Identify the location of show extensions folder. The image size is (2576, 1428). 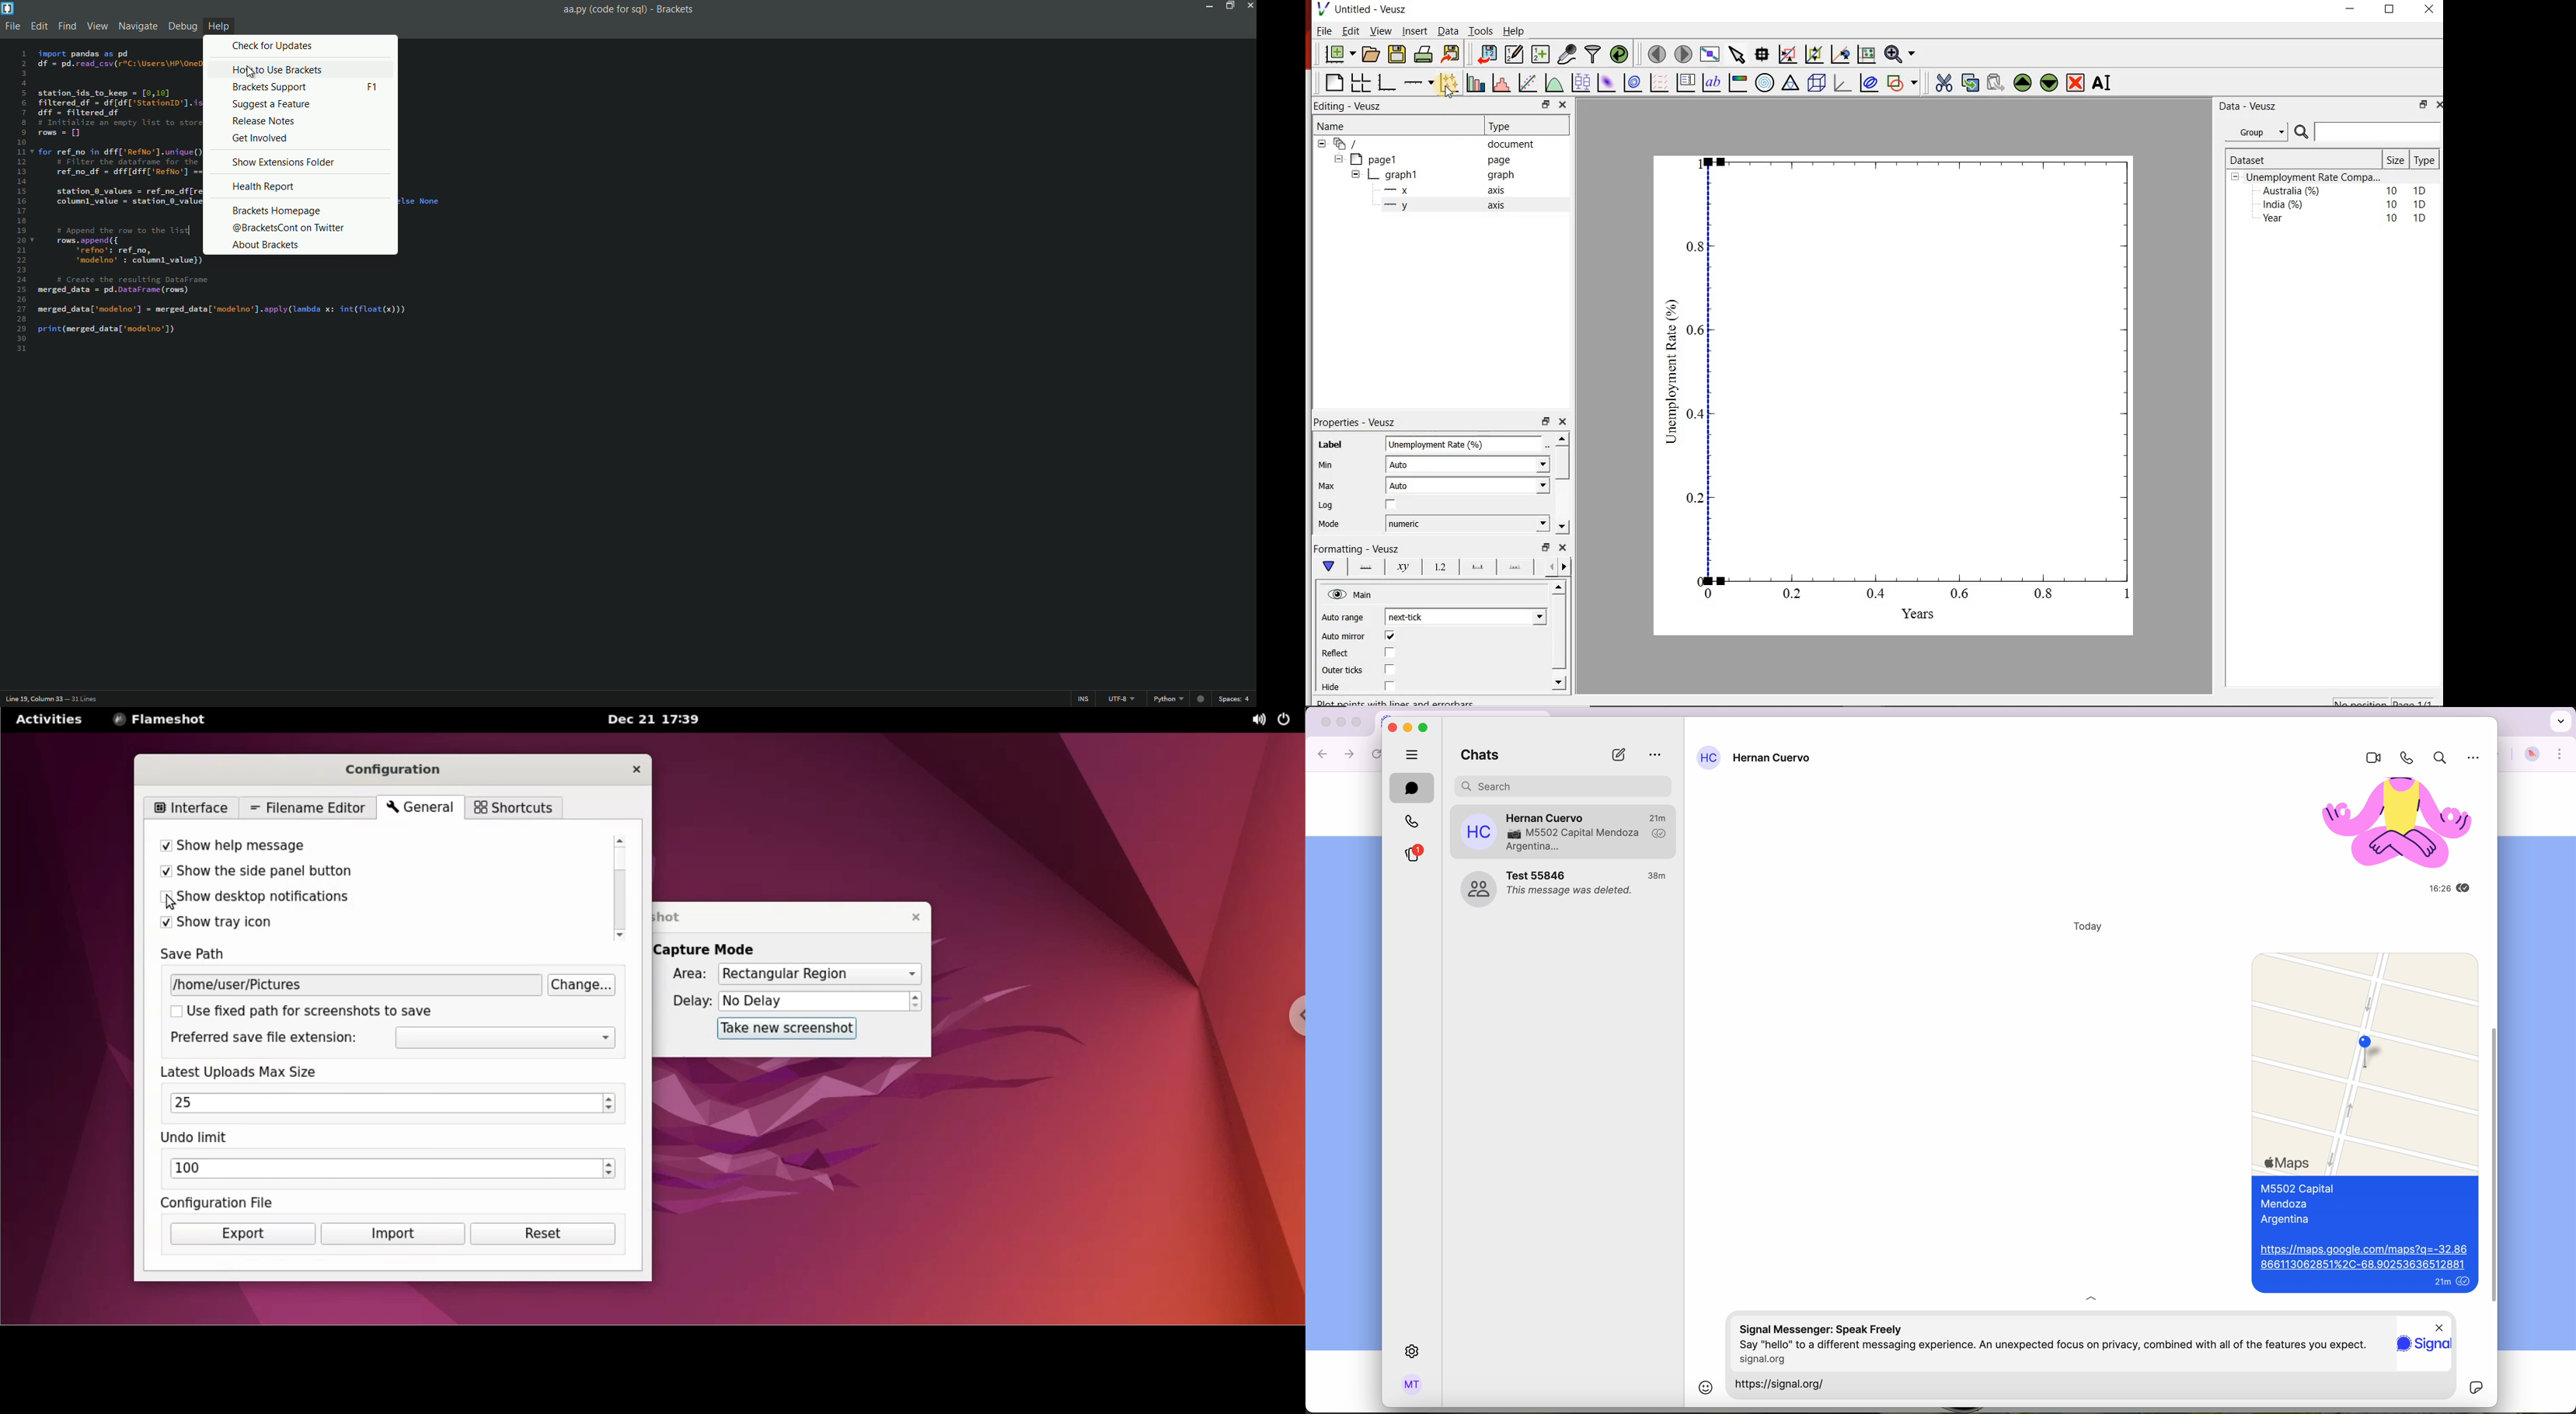
(281, 162).